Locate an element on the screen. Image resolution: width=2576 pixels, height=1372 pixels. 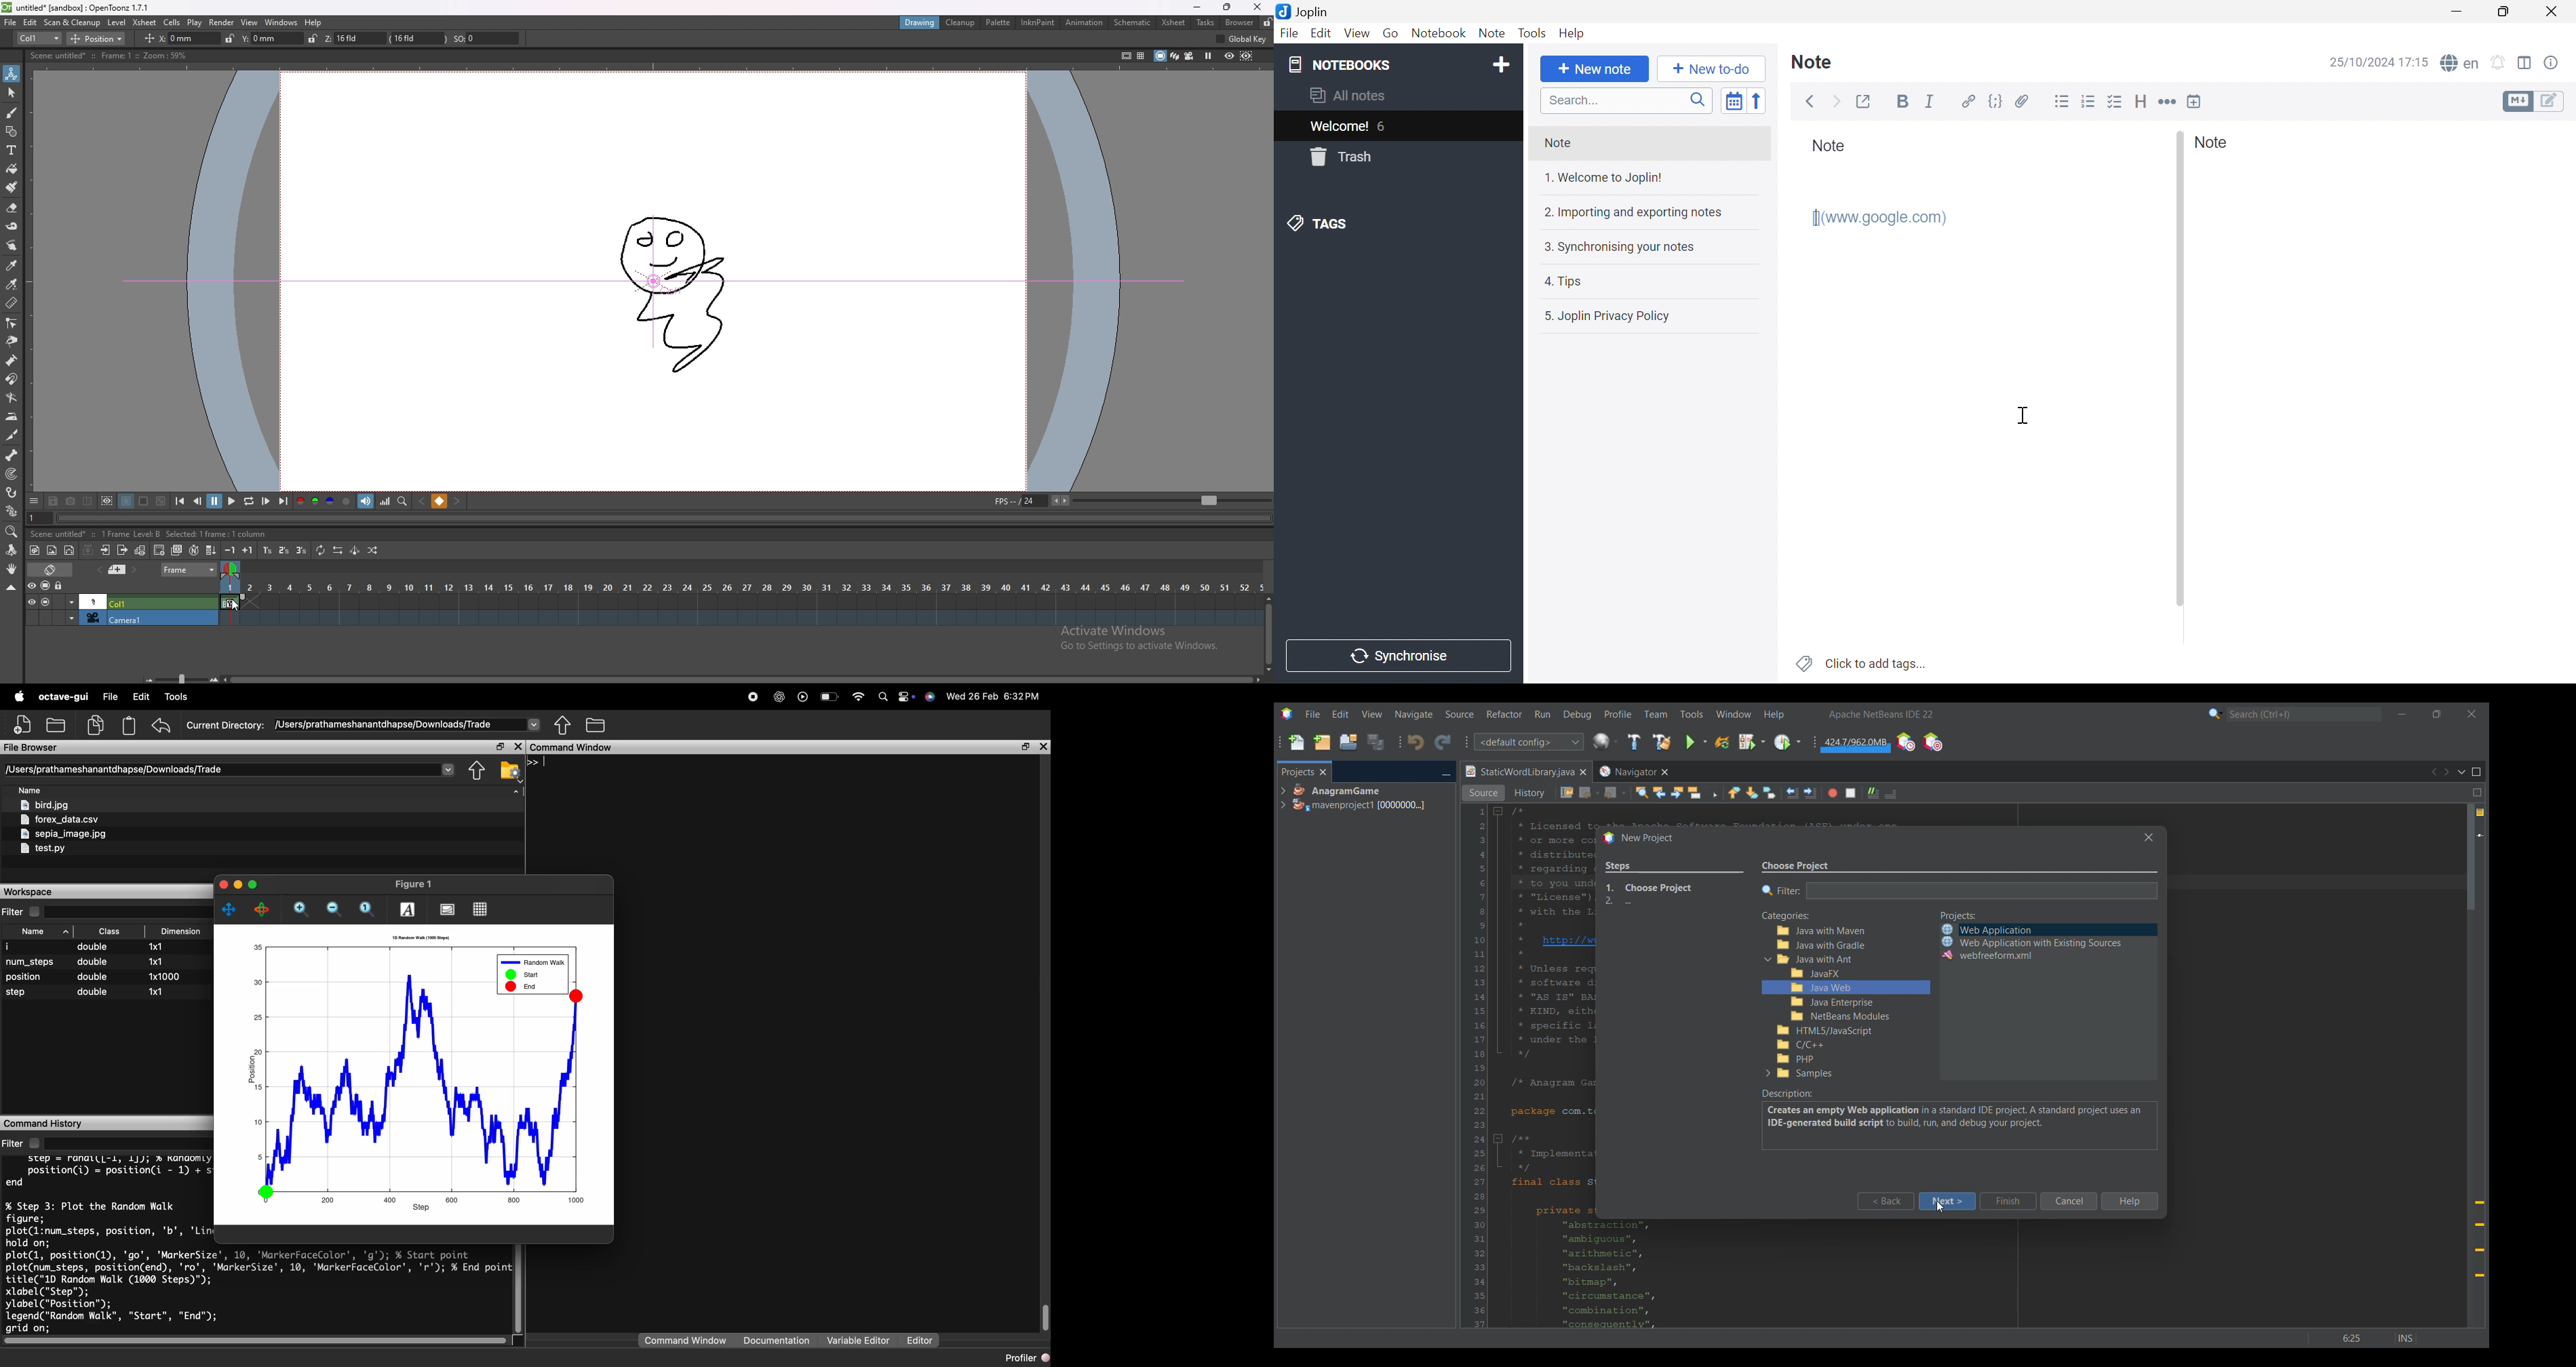
resize is located at coordinates (1225, 7).